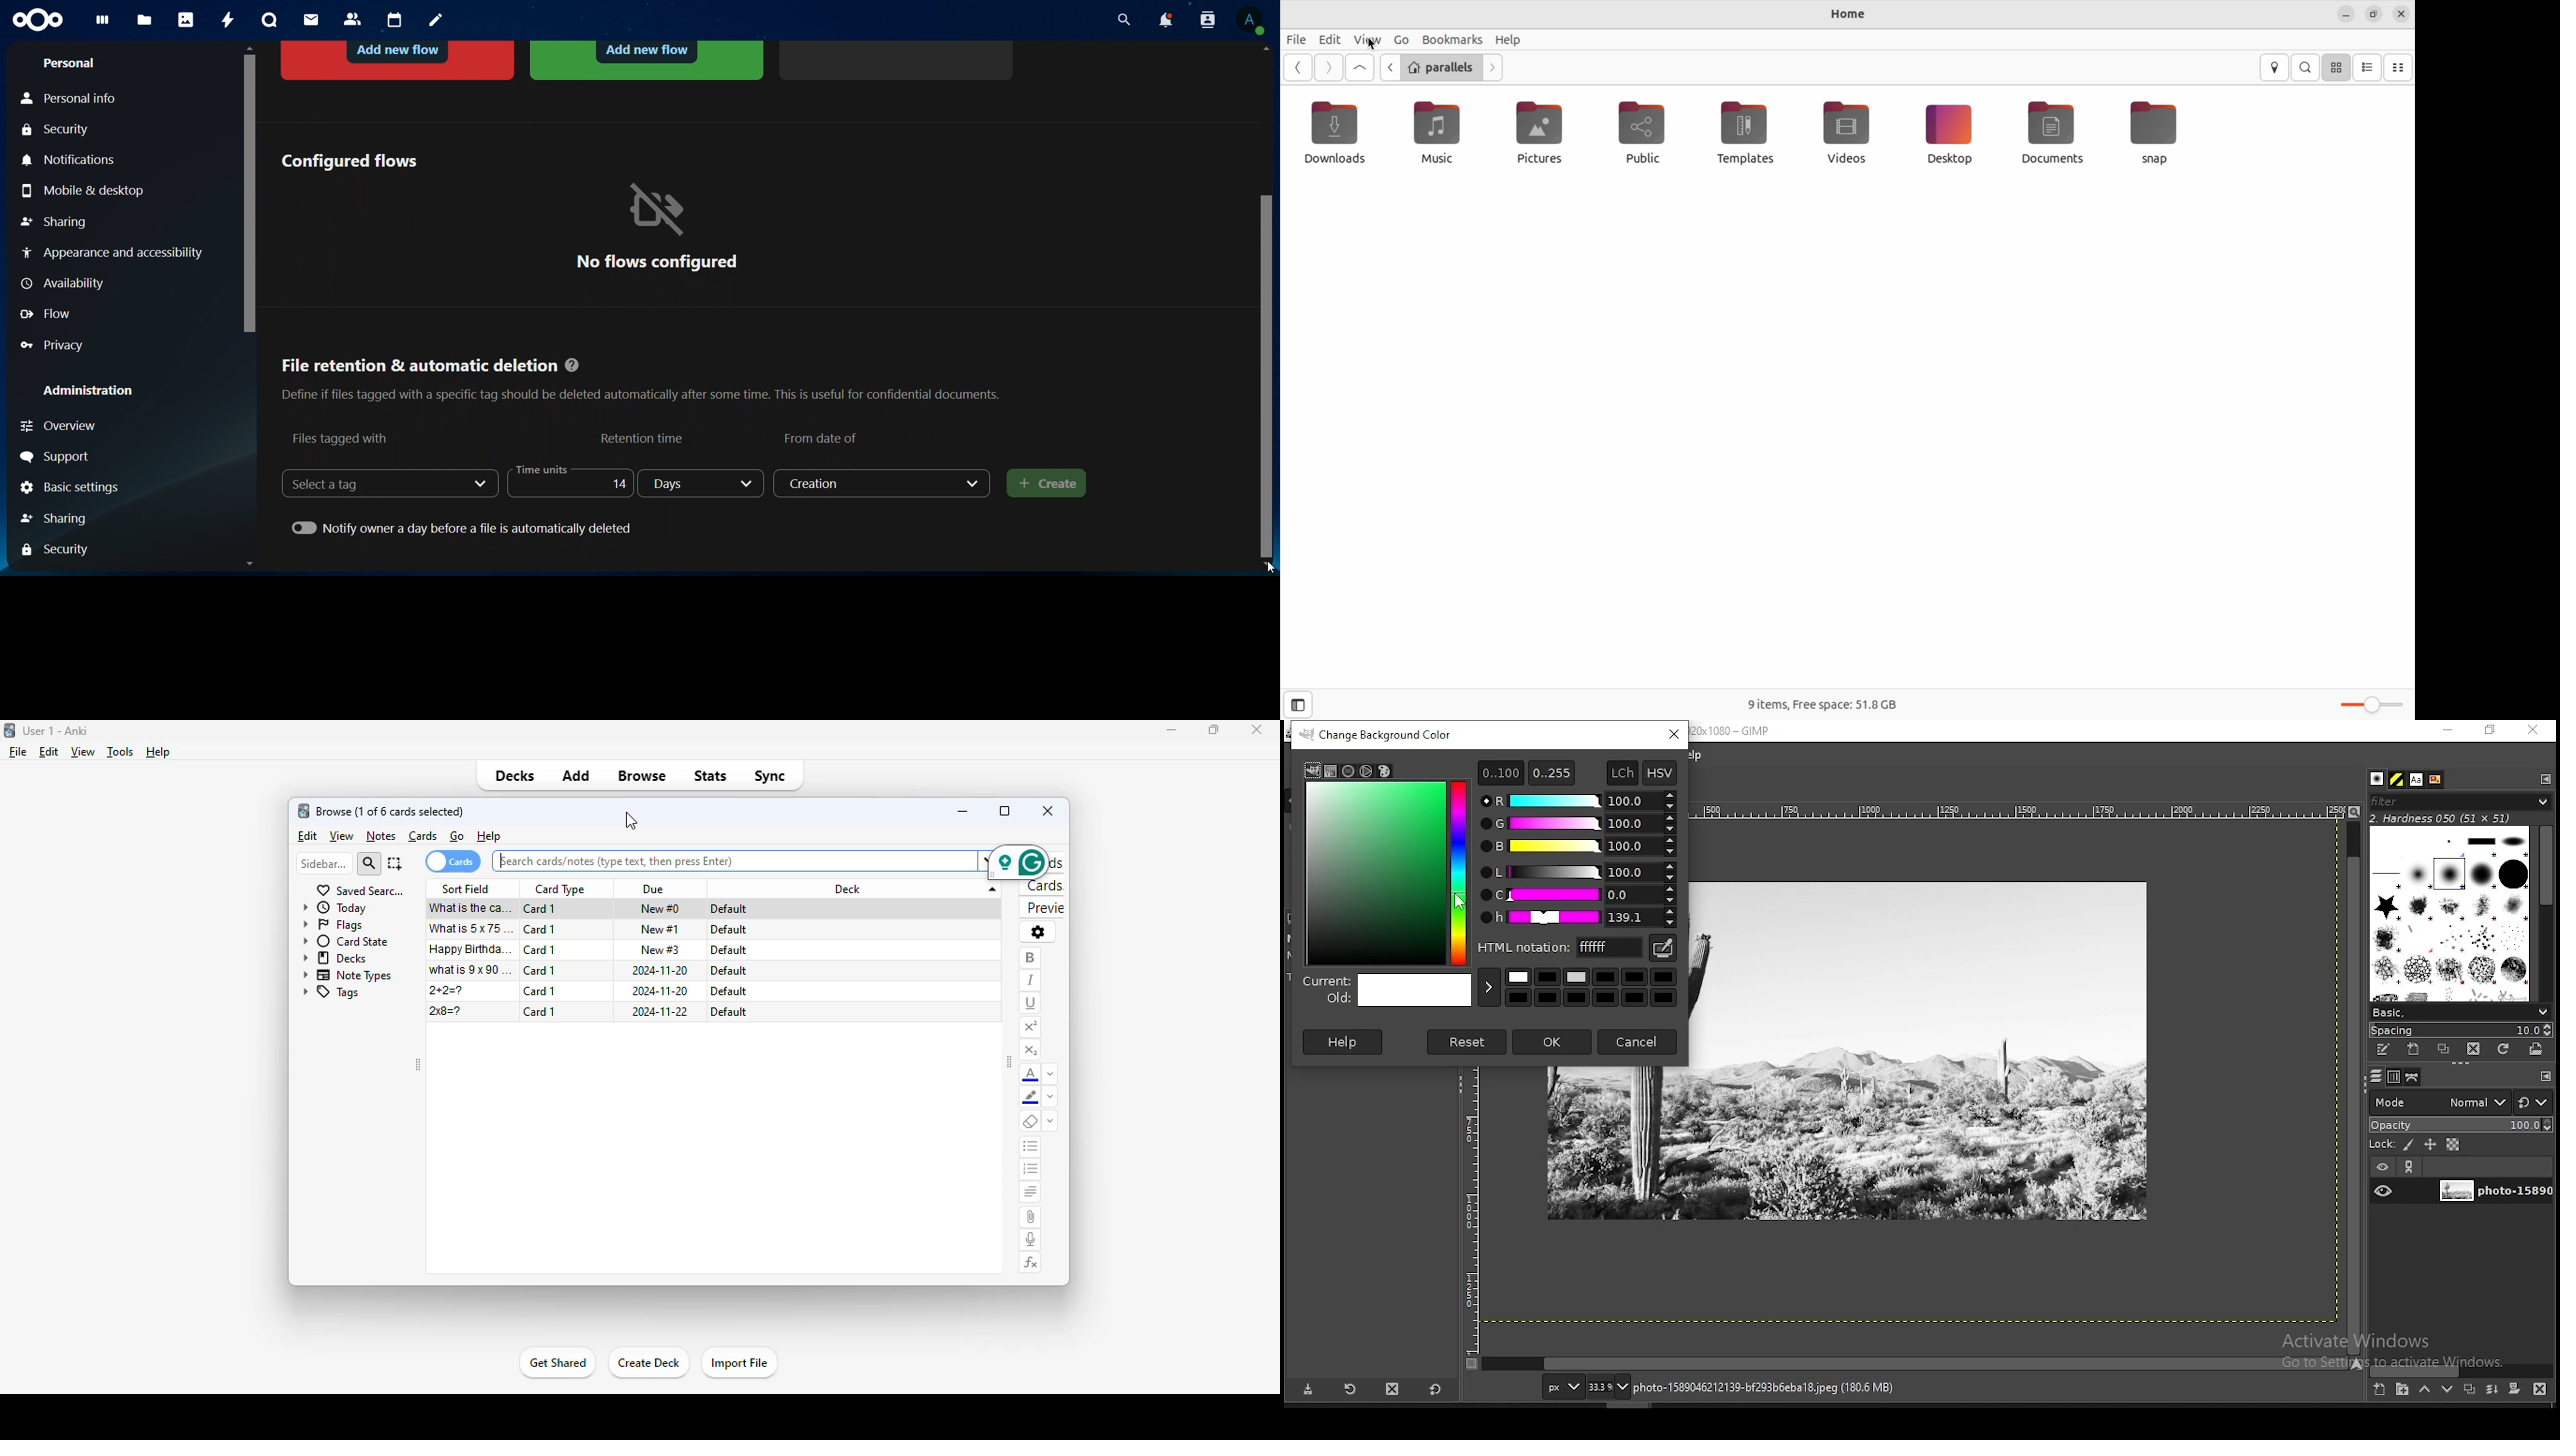 The height and width of the screenshot is (1456, 2576). I want to click on no flows configured, so click(657, 226).